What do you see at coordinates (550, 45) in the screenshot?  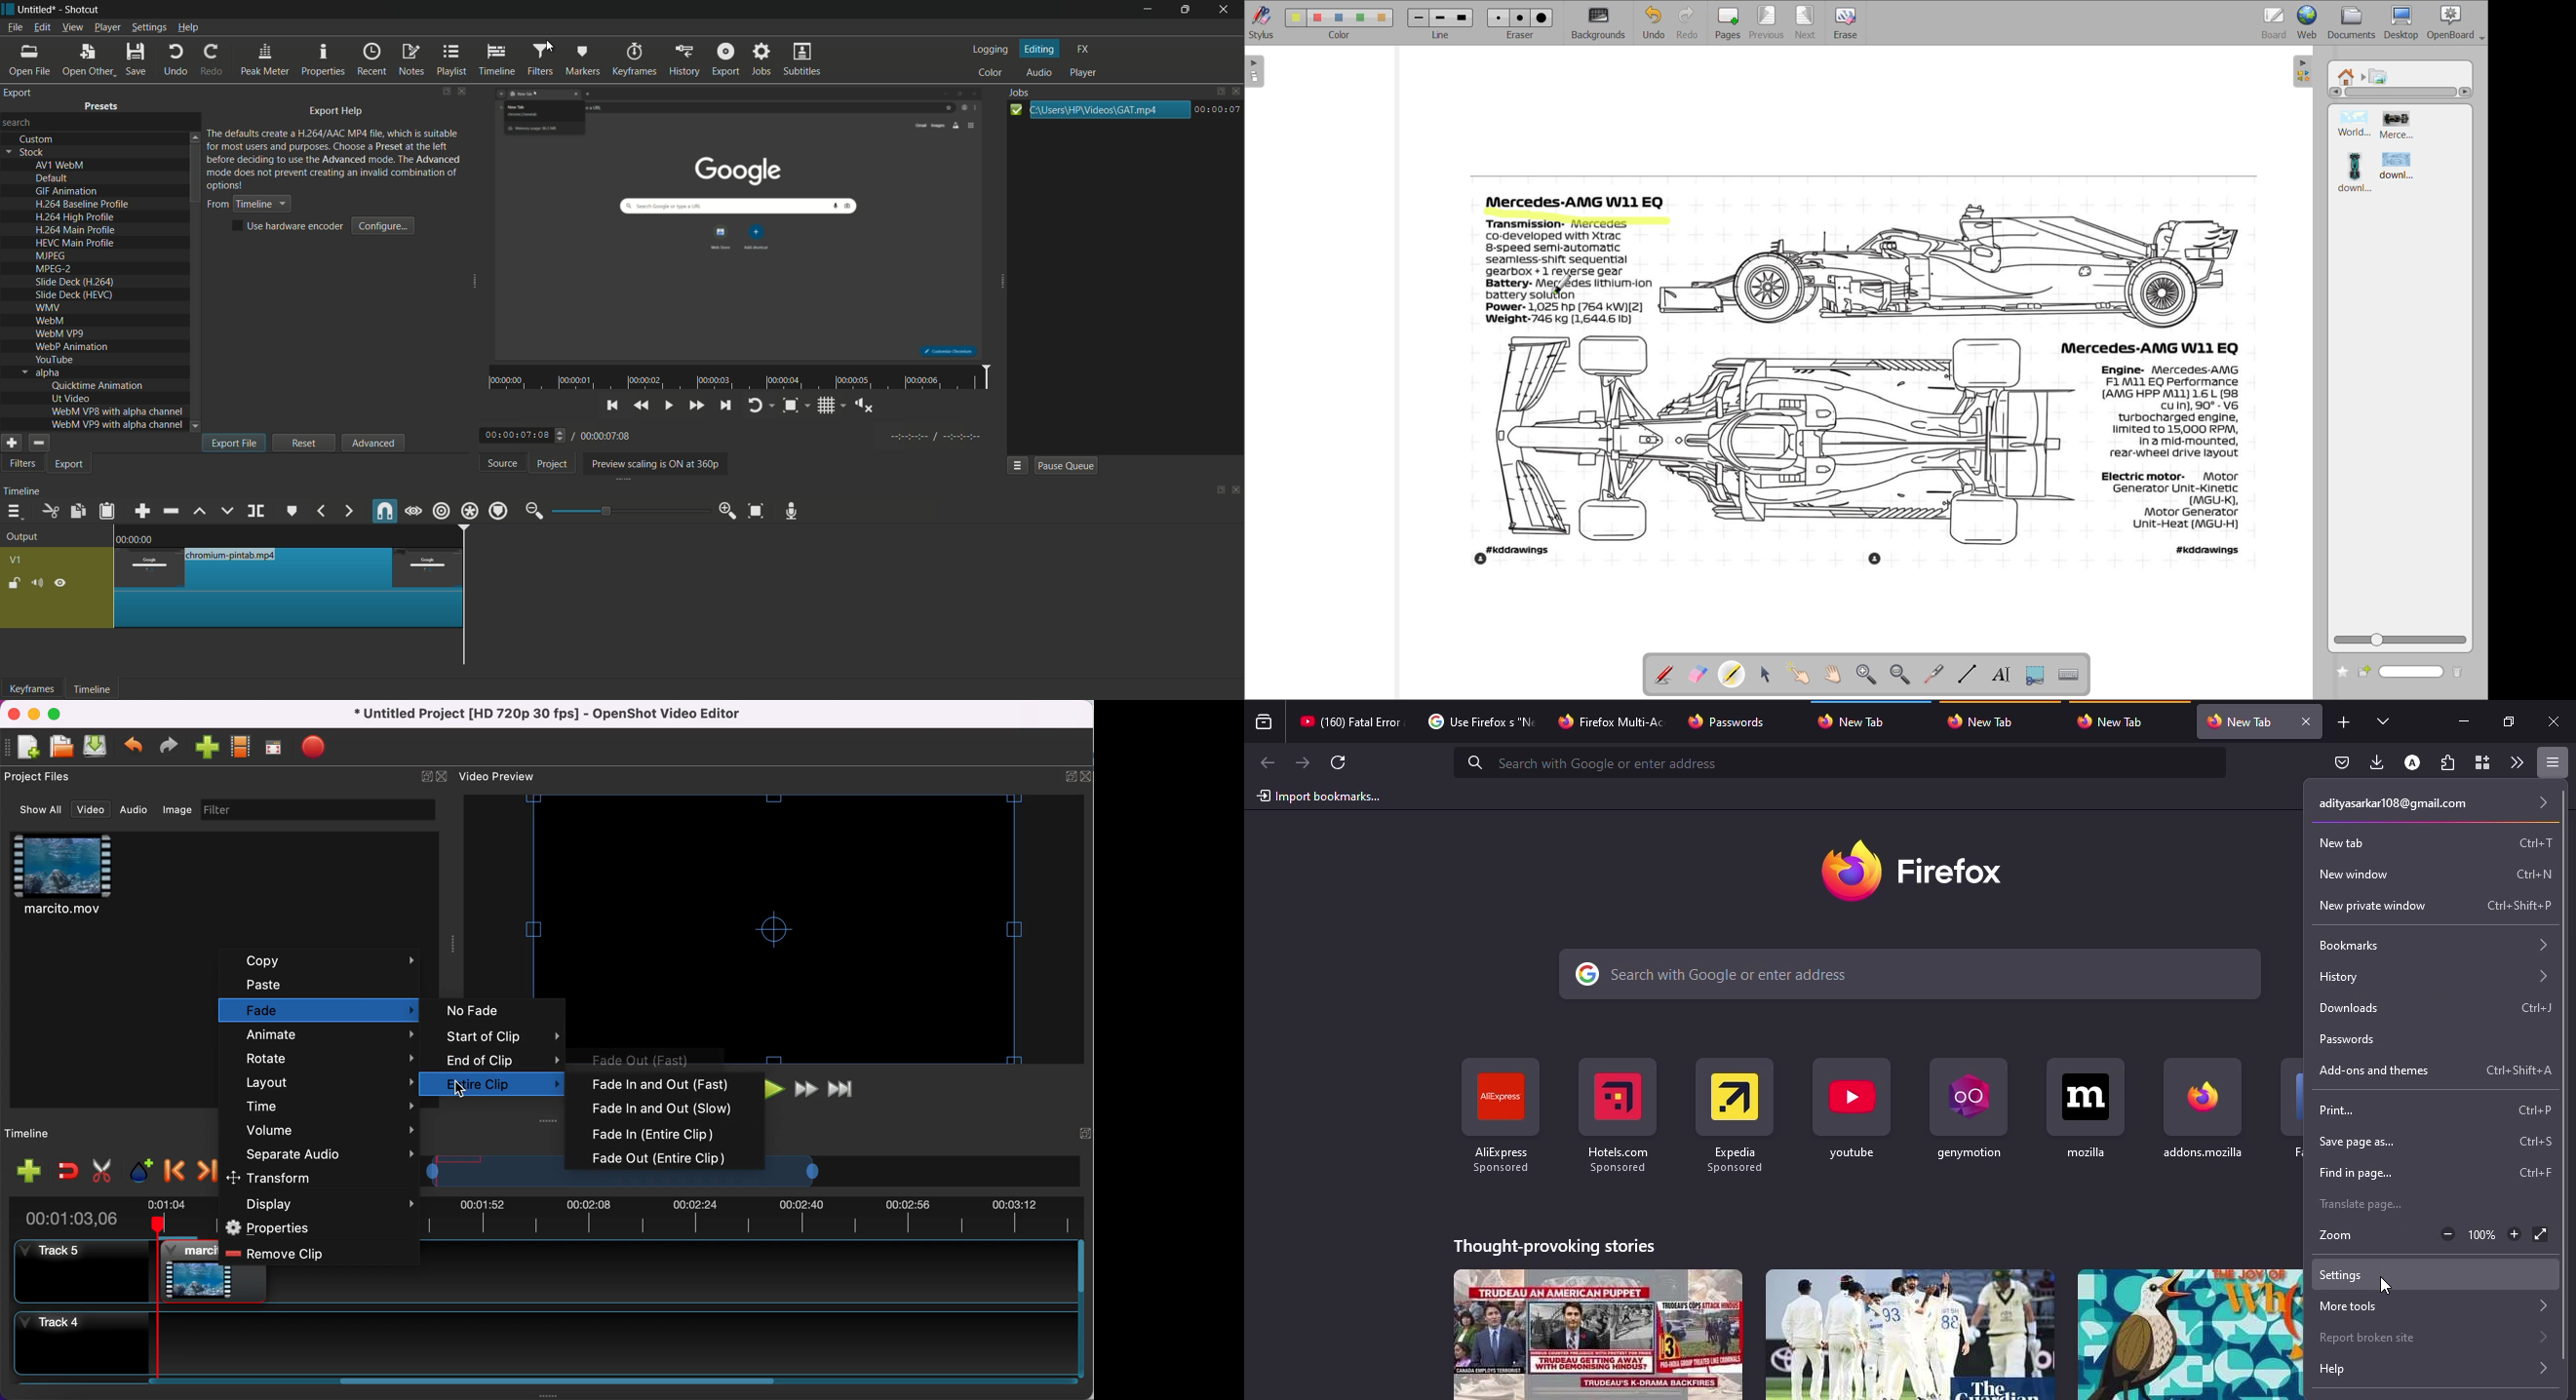 I see `cursor` at bounding box center [550, 45].